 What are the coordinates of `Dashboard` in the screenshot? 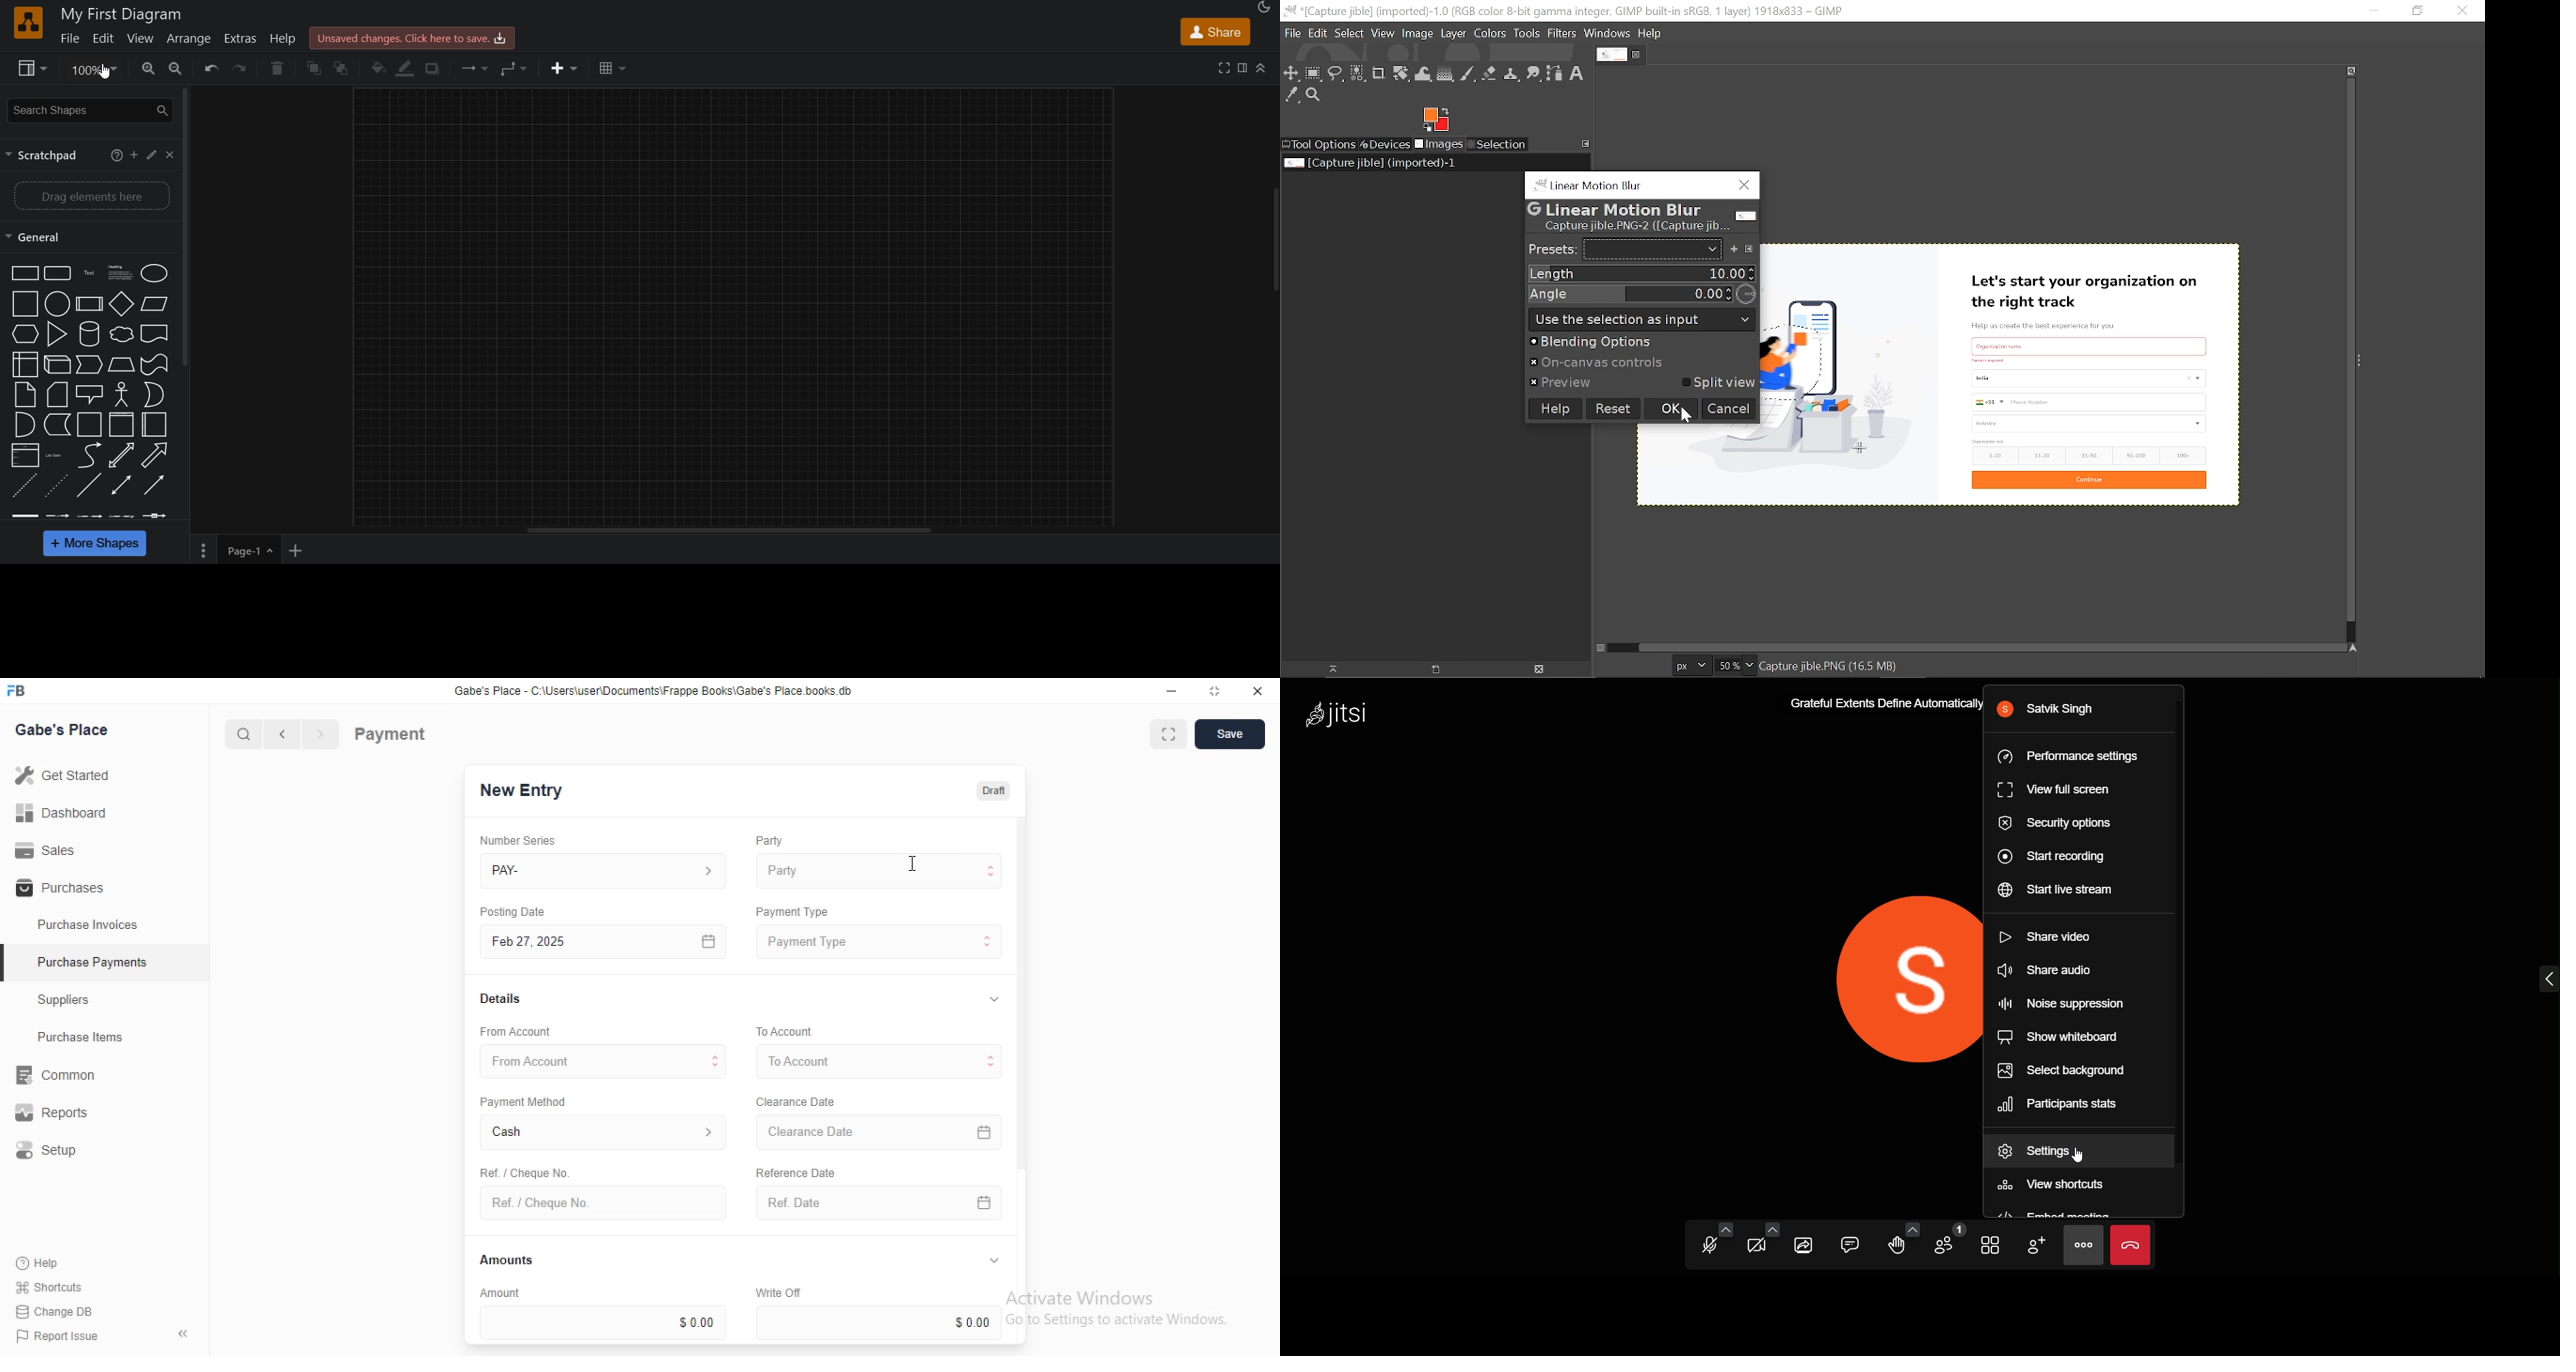 It's located at (61, 813).